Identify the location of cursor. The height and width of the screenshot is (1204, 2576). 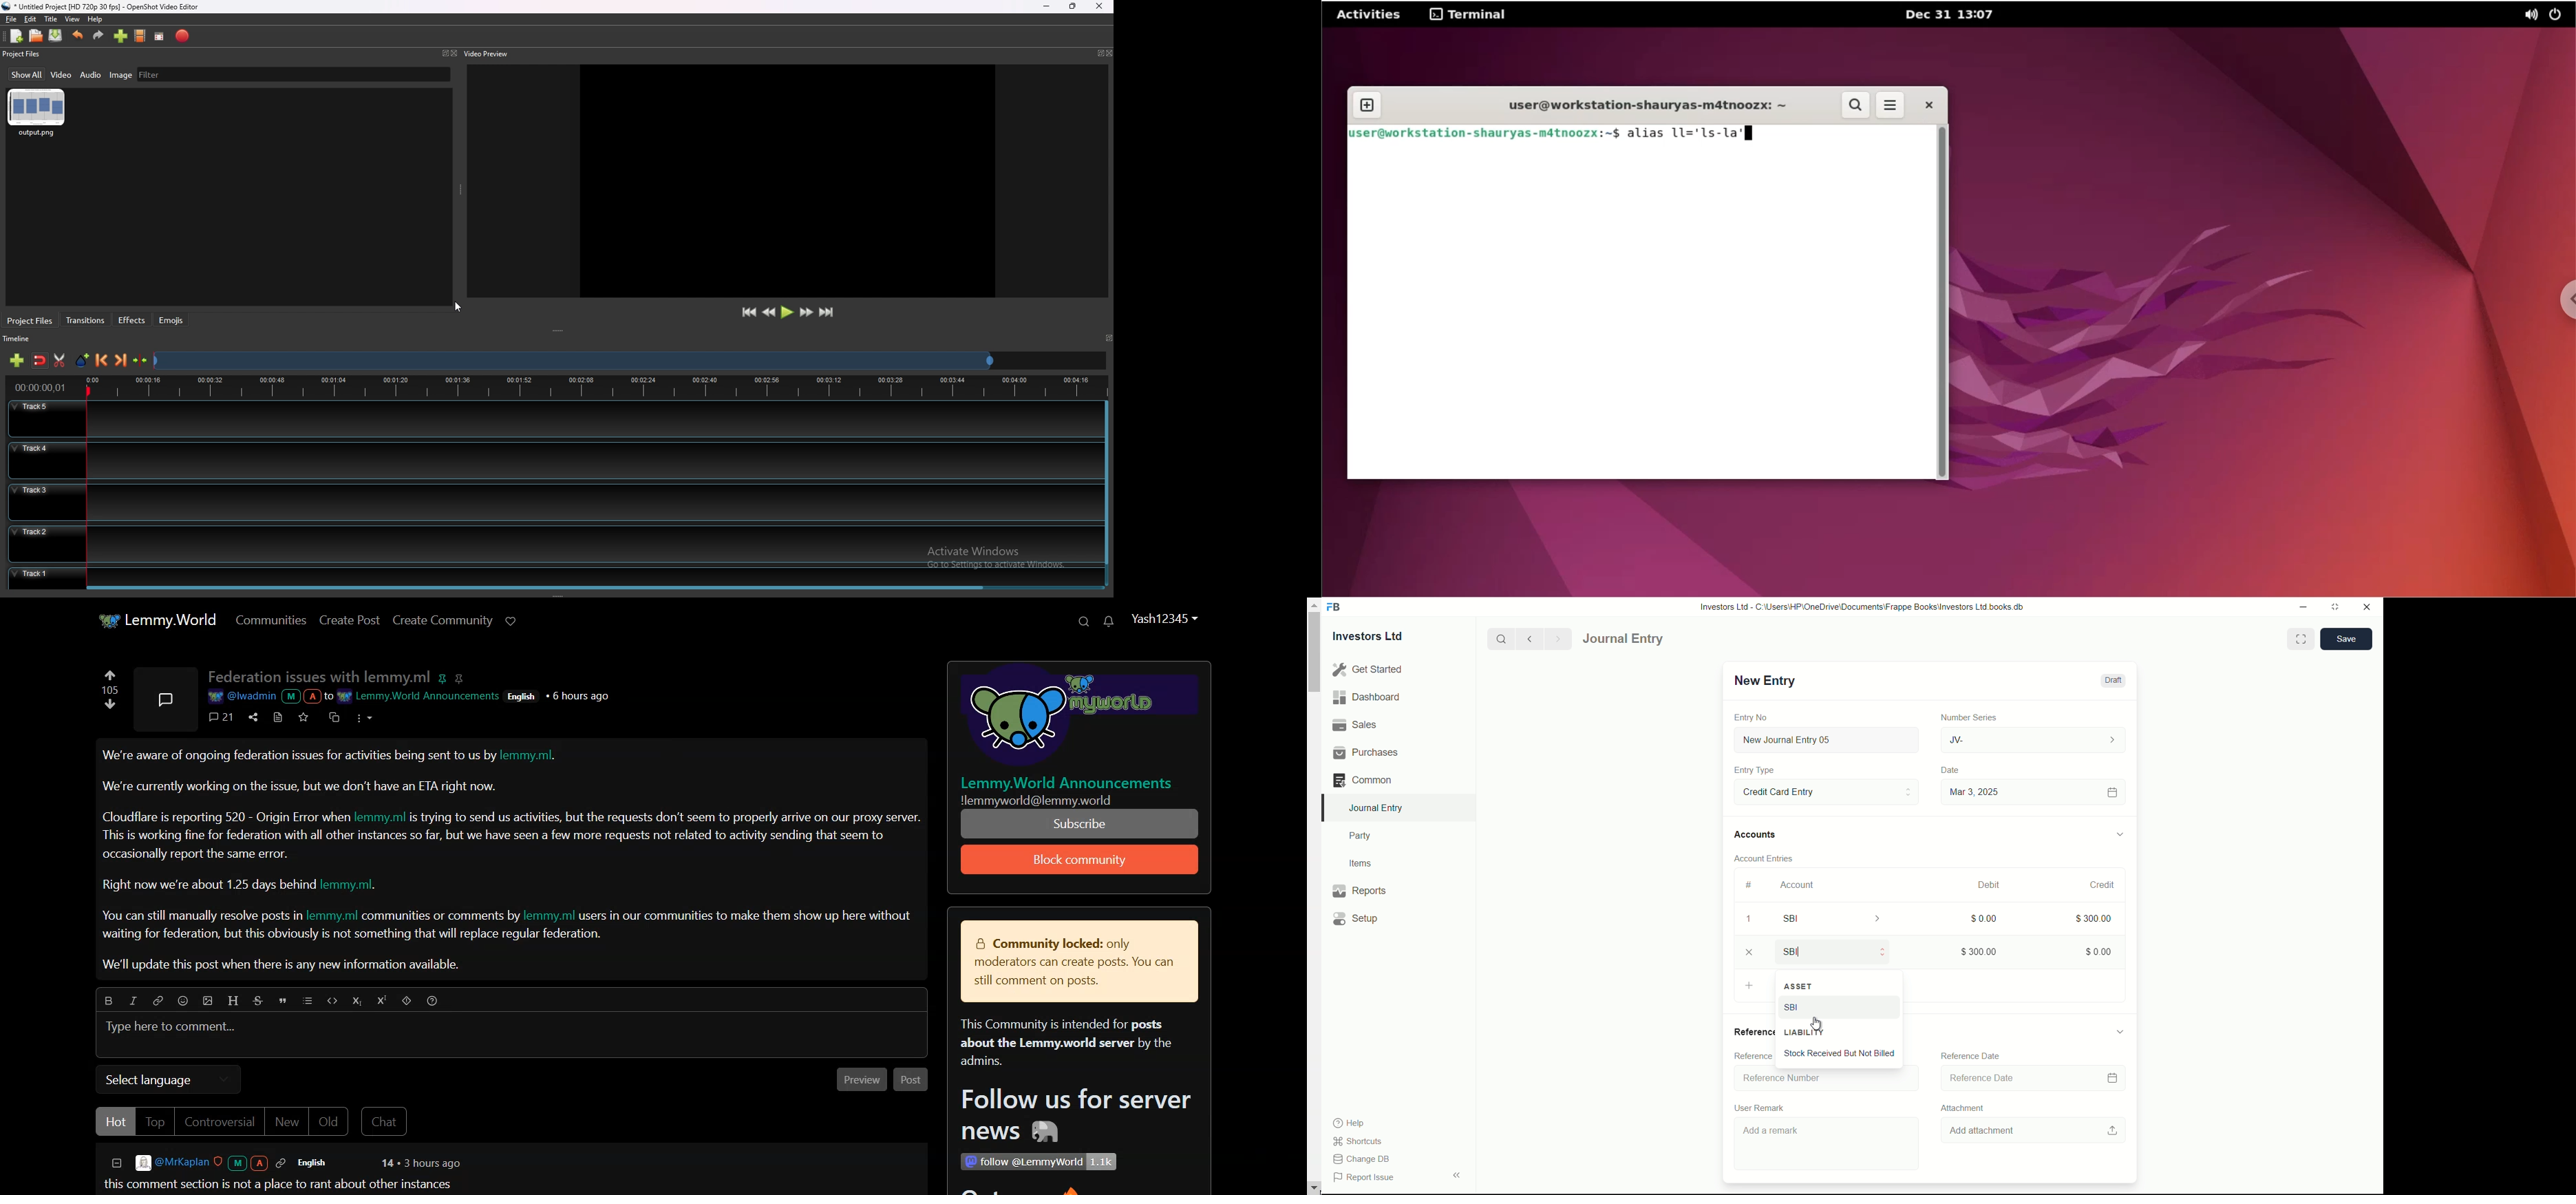
(1816, 1021).